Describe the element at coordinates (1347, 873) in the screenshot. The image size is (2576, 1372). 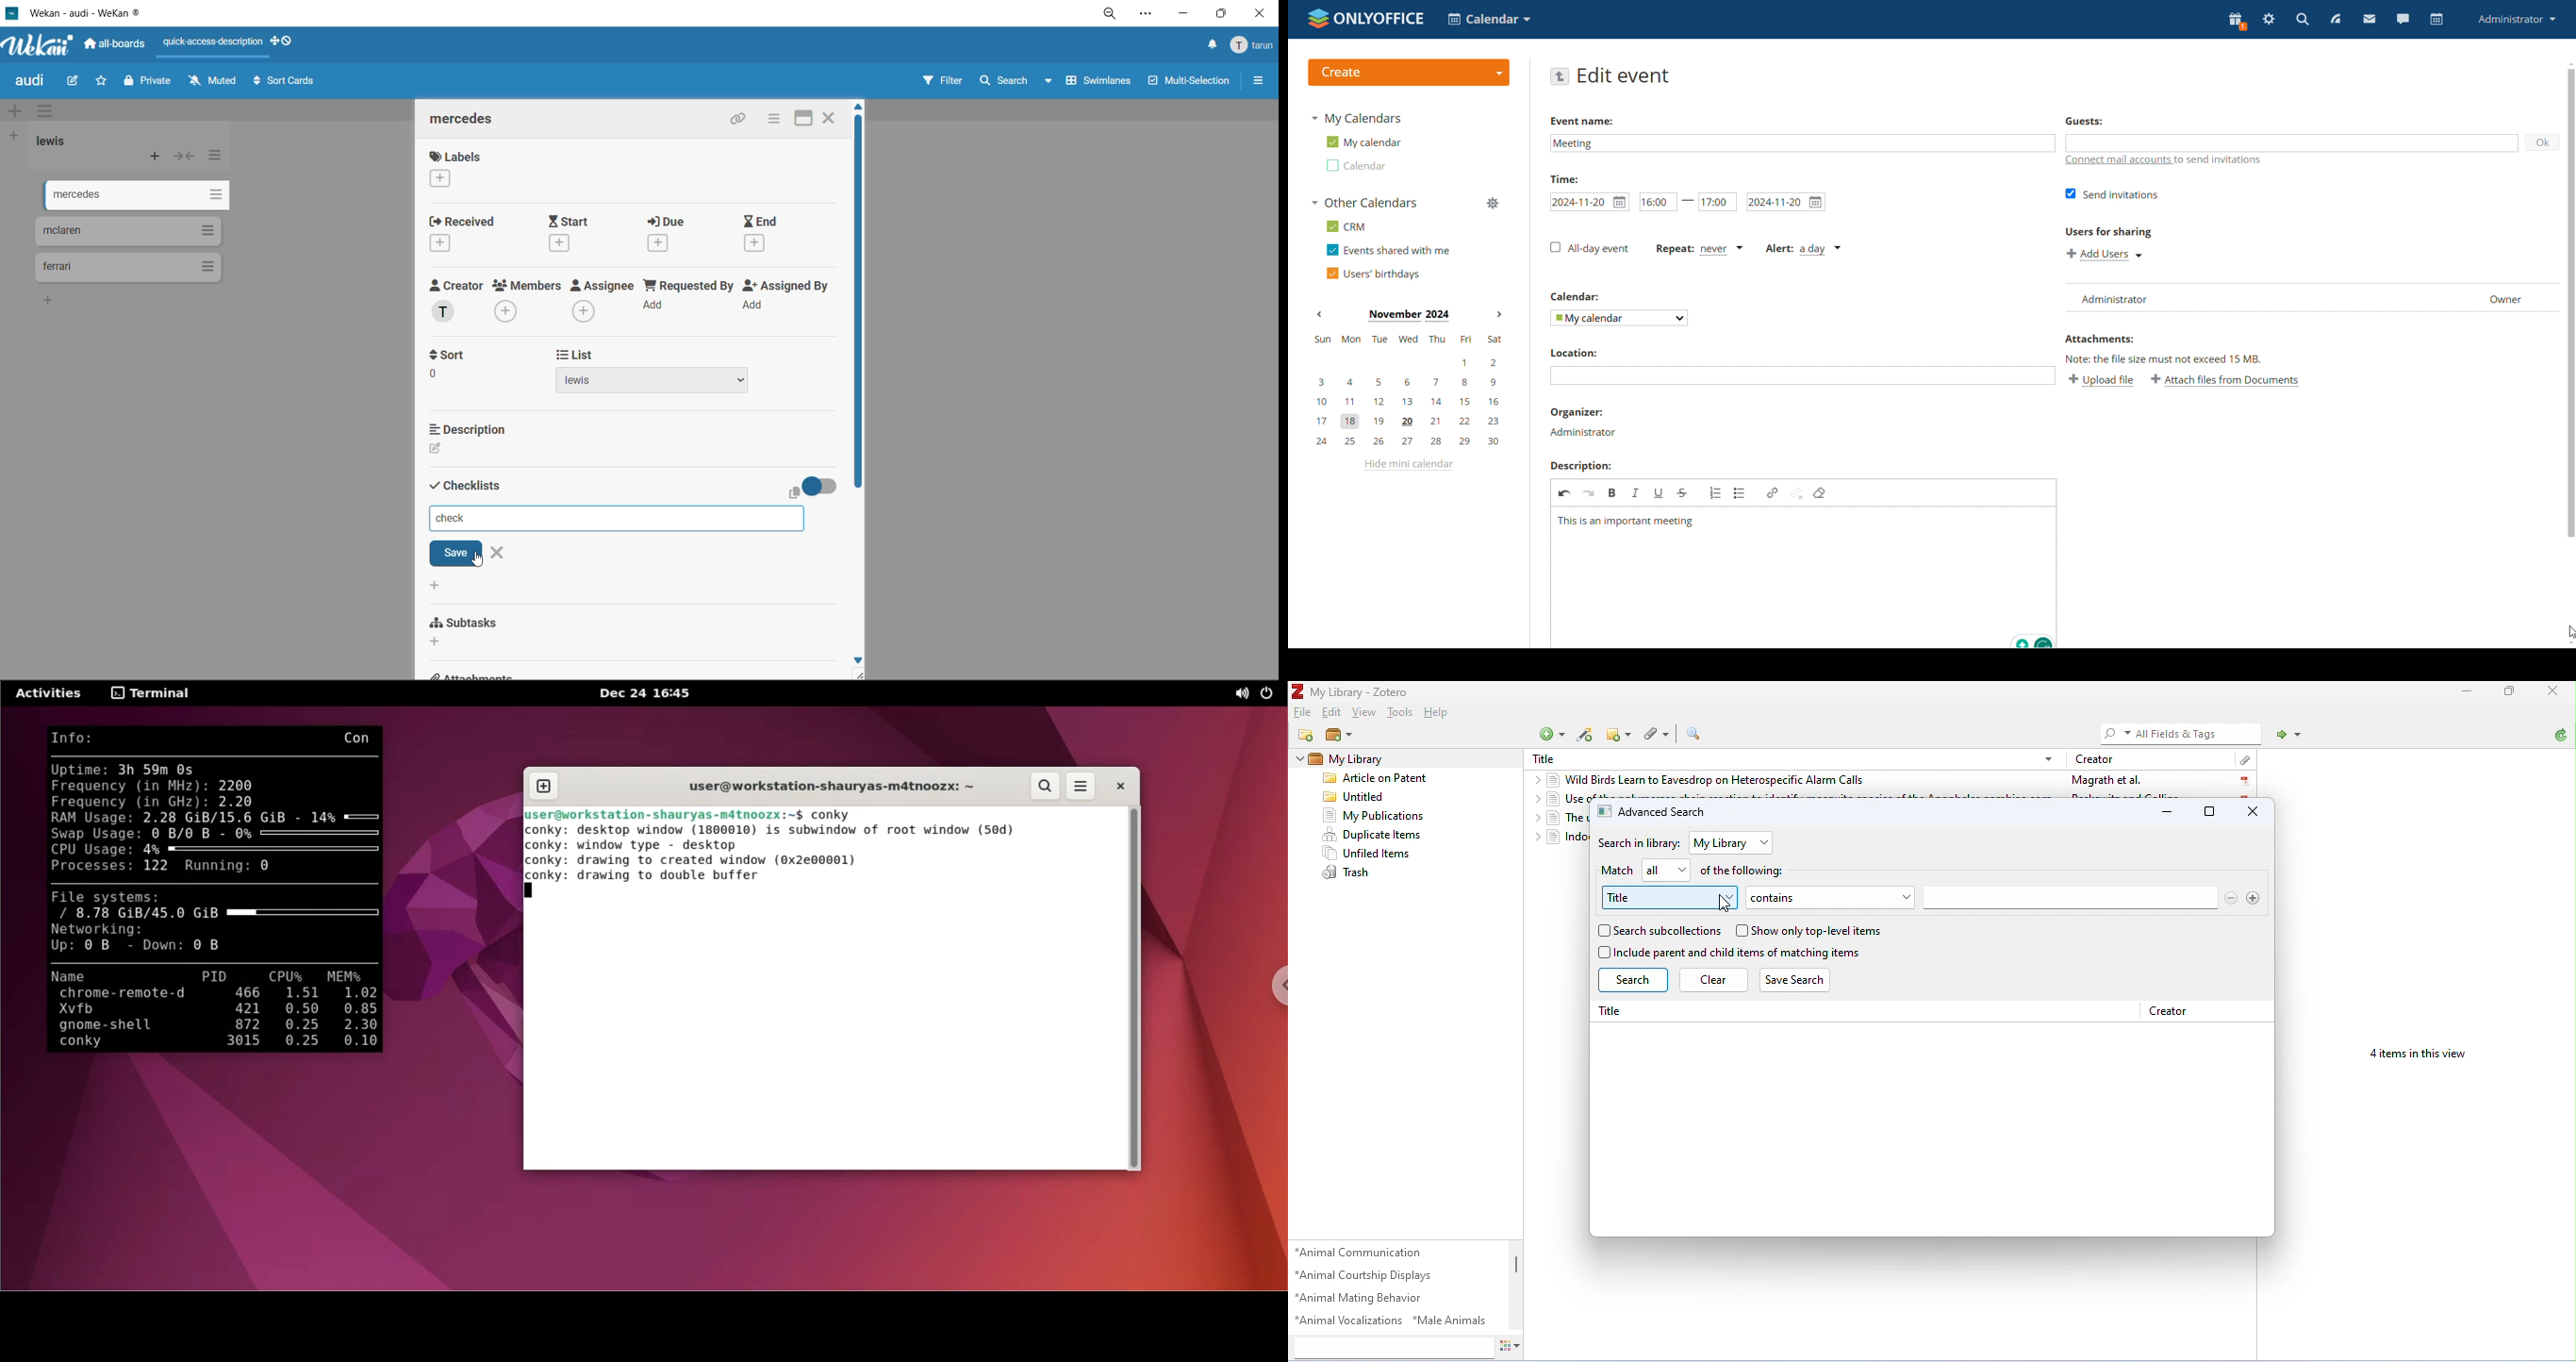
I see `trash` at that location.